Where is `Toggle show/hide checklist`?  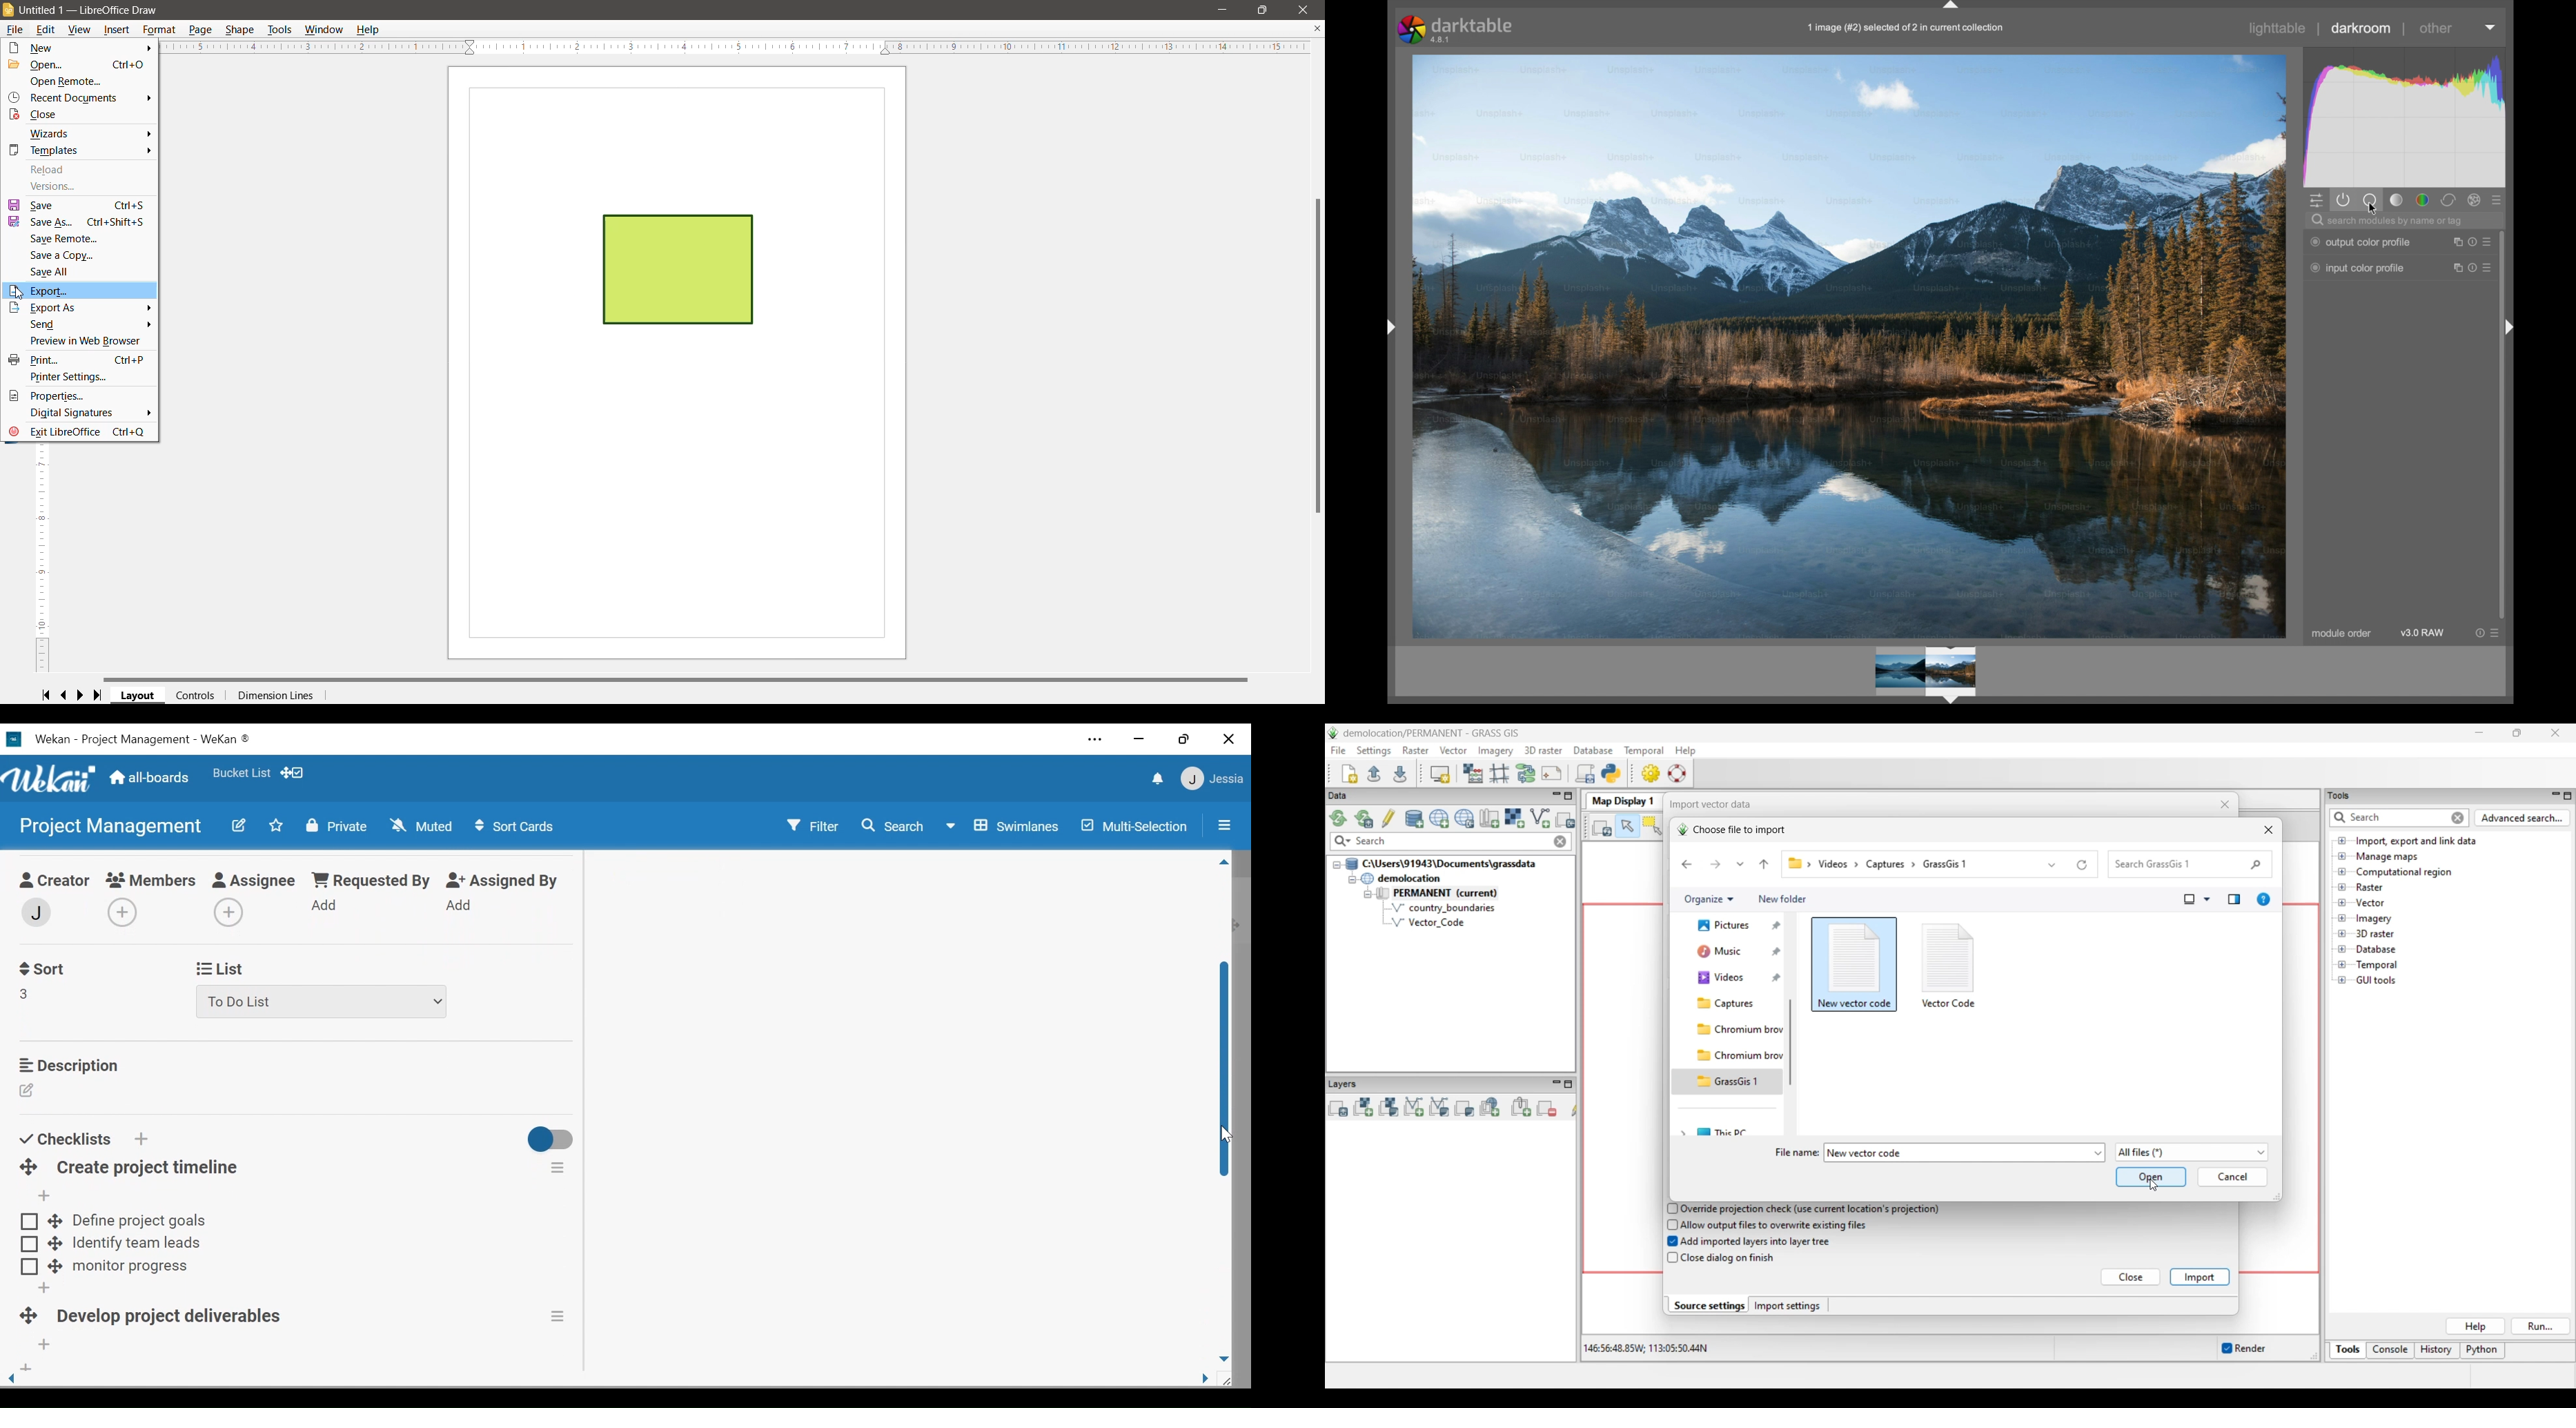
Toggle show/hide checklist is located at coordinates (552, 1141).